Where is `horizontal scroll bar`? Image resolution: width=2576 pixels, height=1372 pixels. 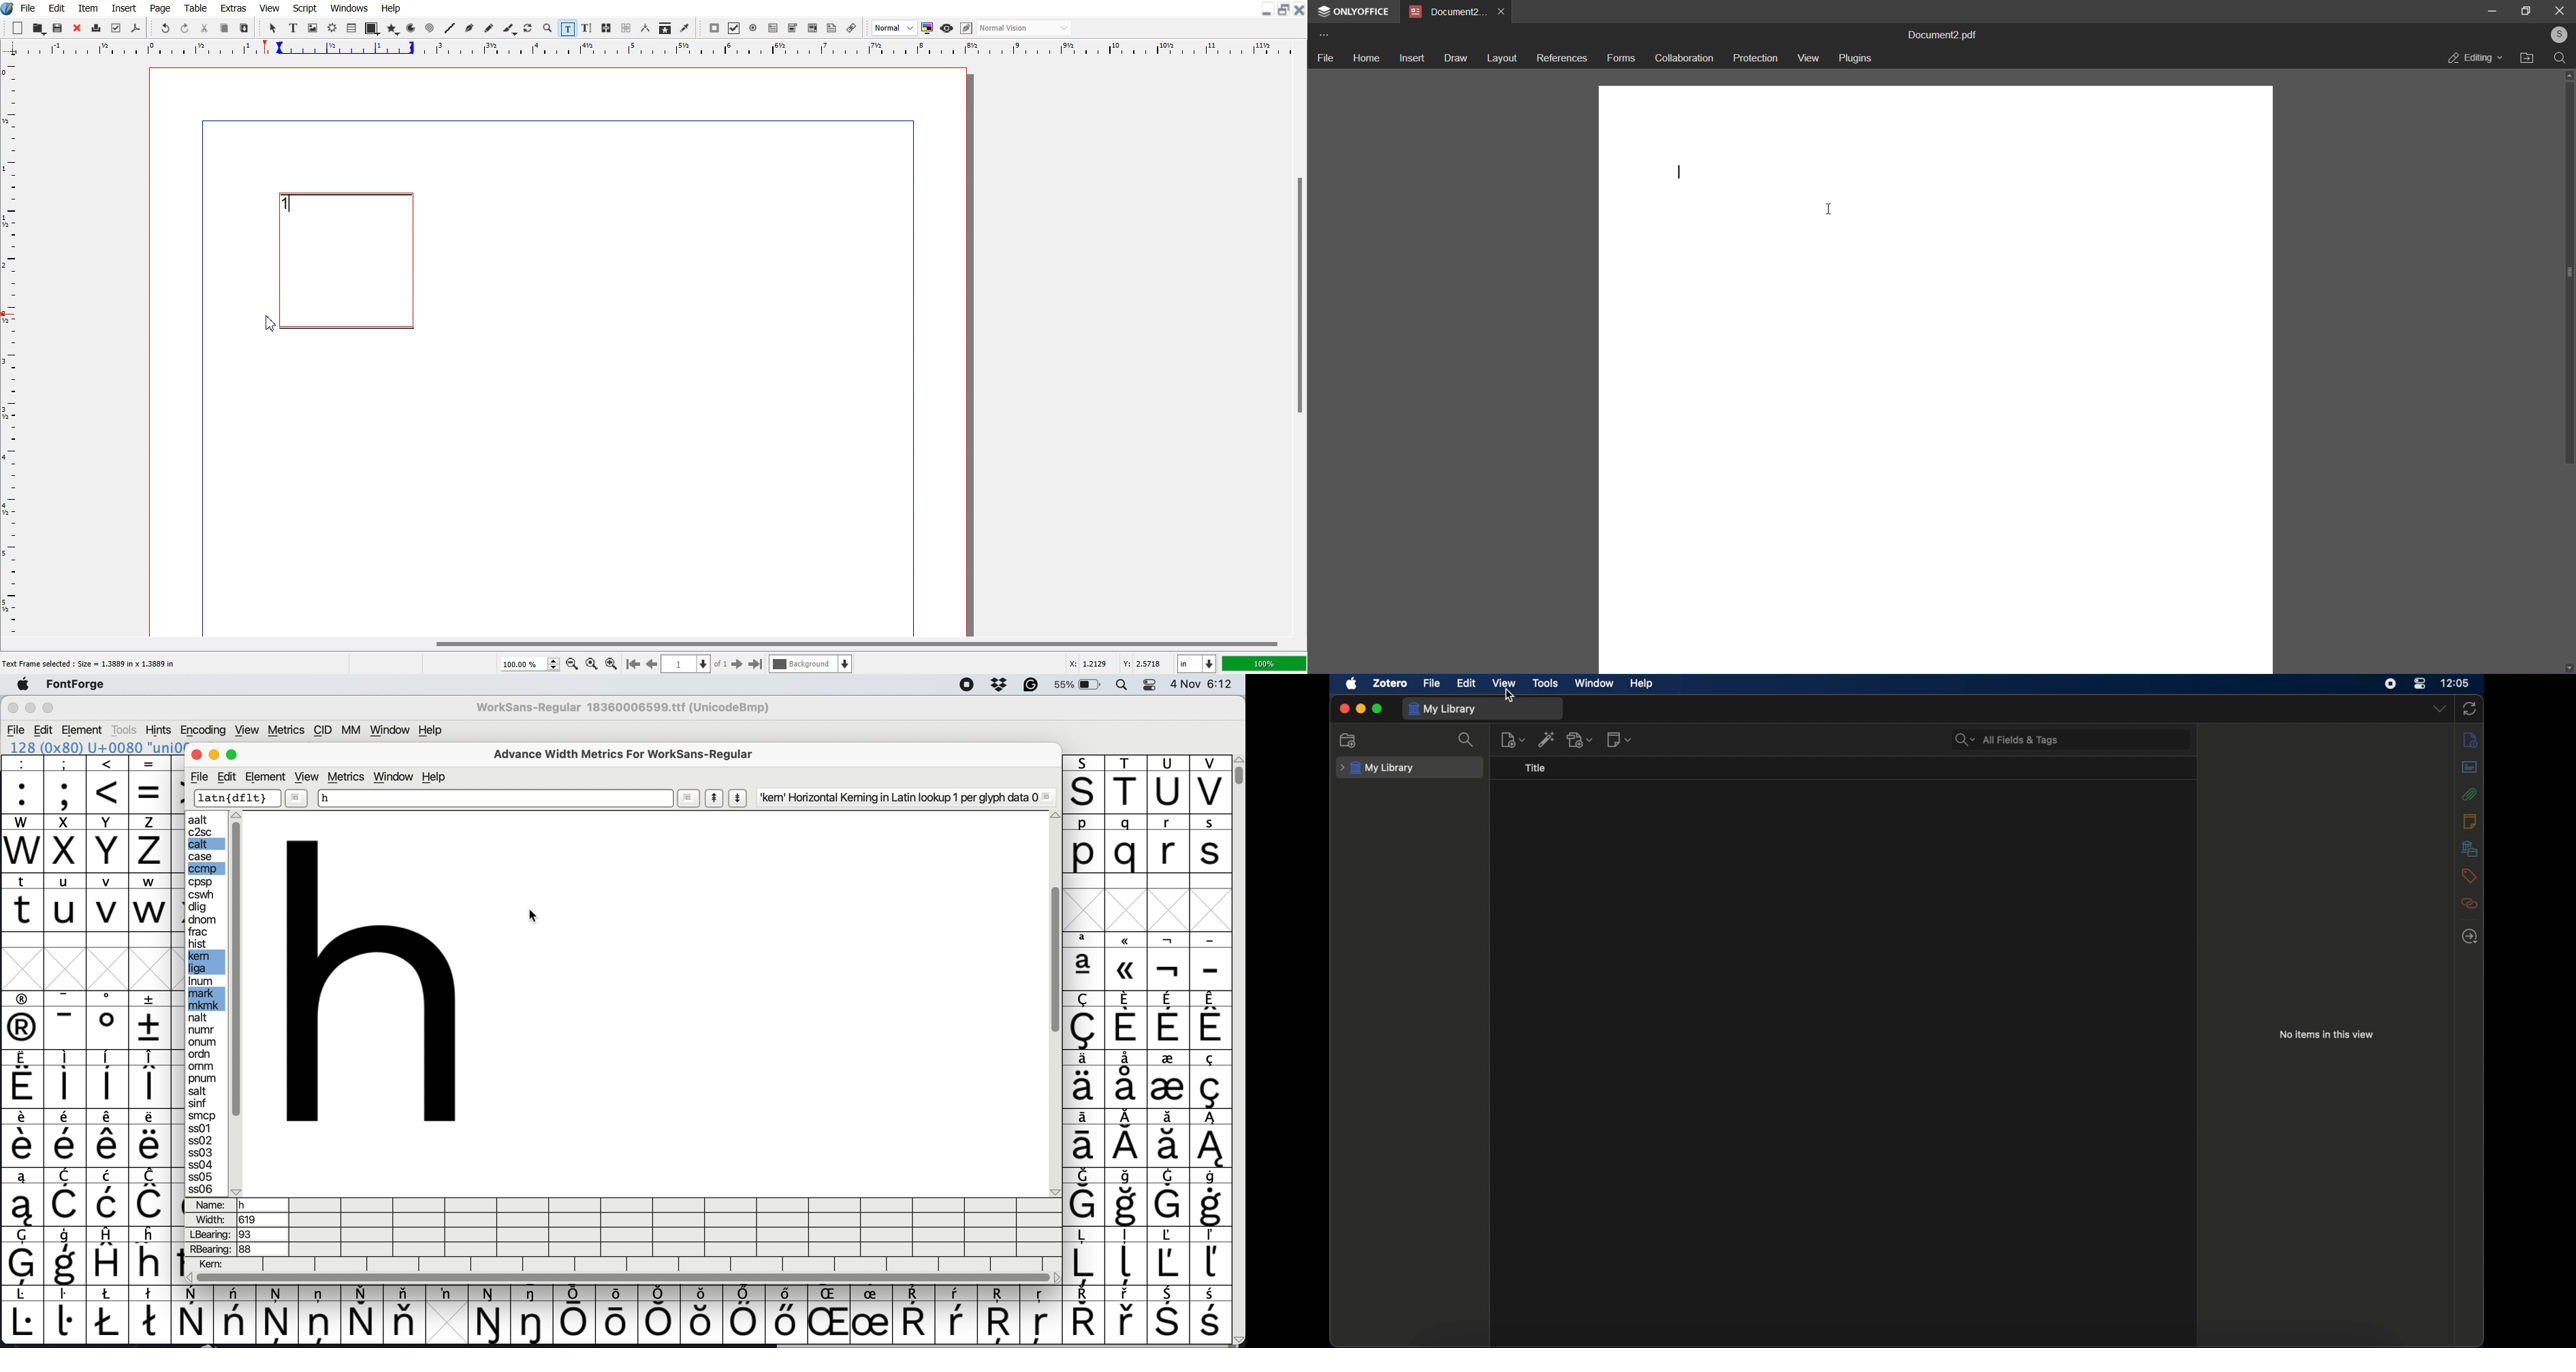 horizontal scroll bar is located at coordinates (625, 1278).